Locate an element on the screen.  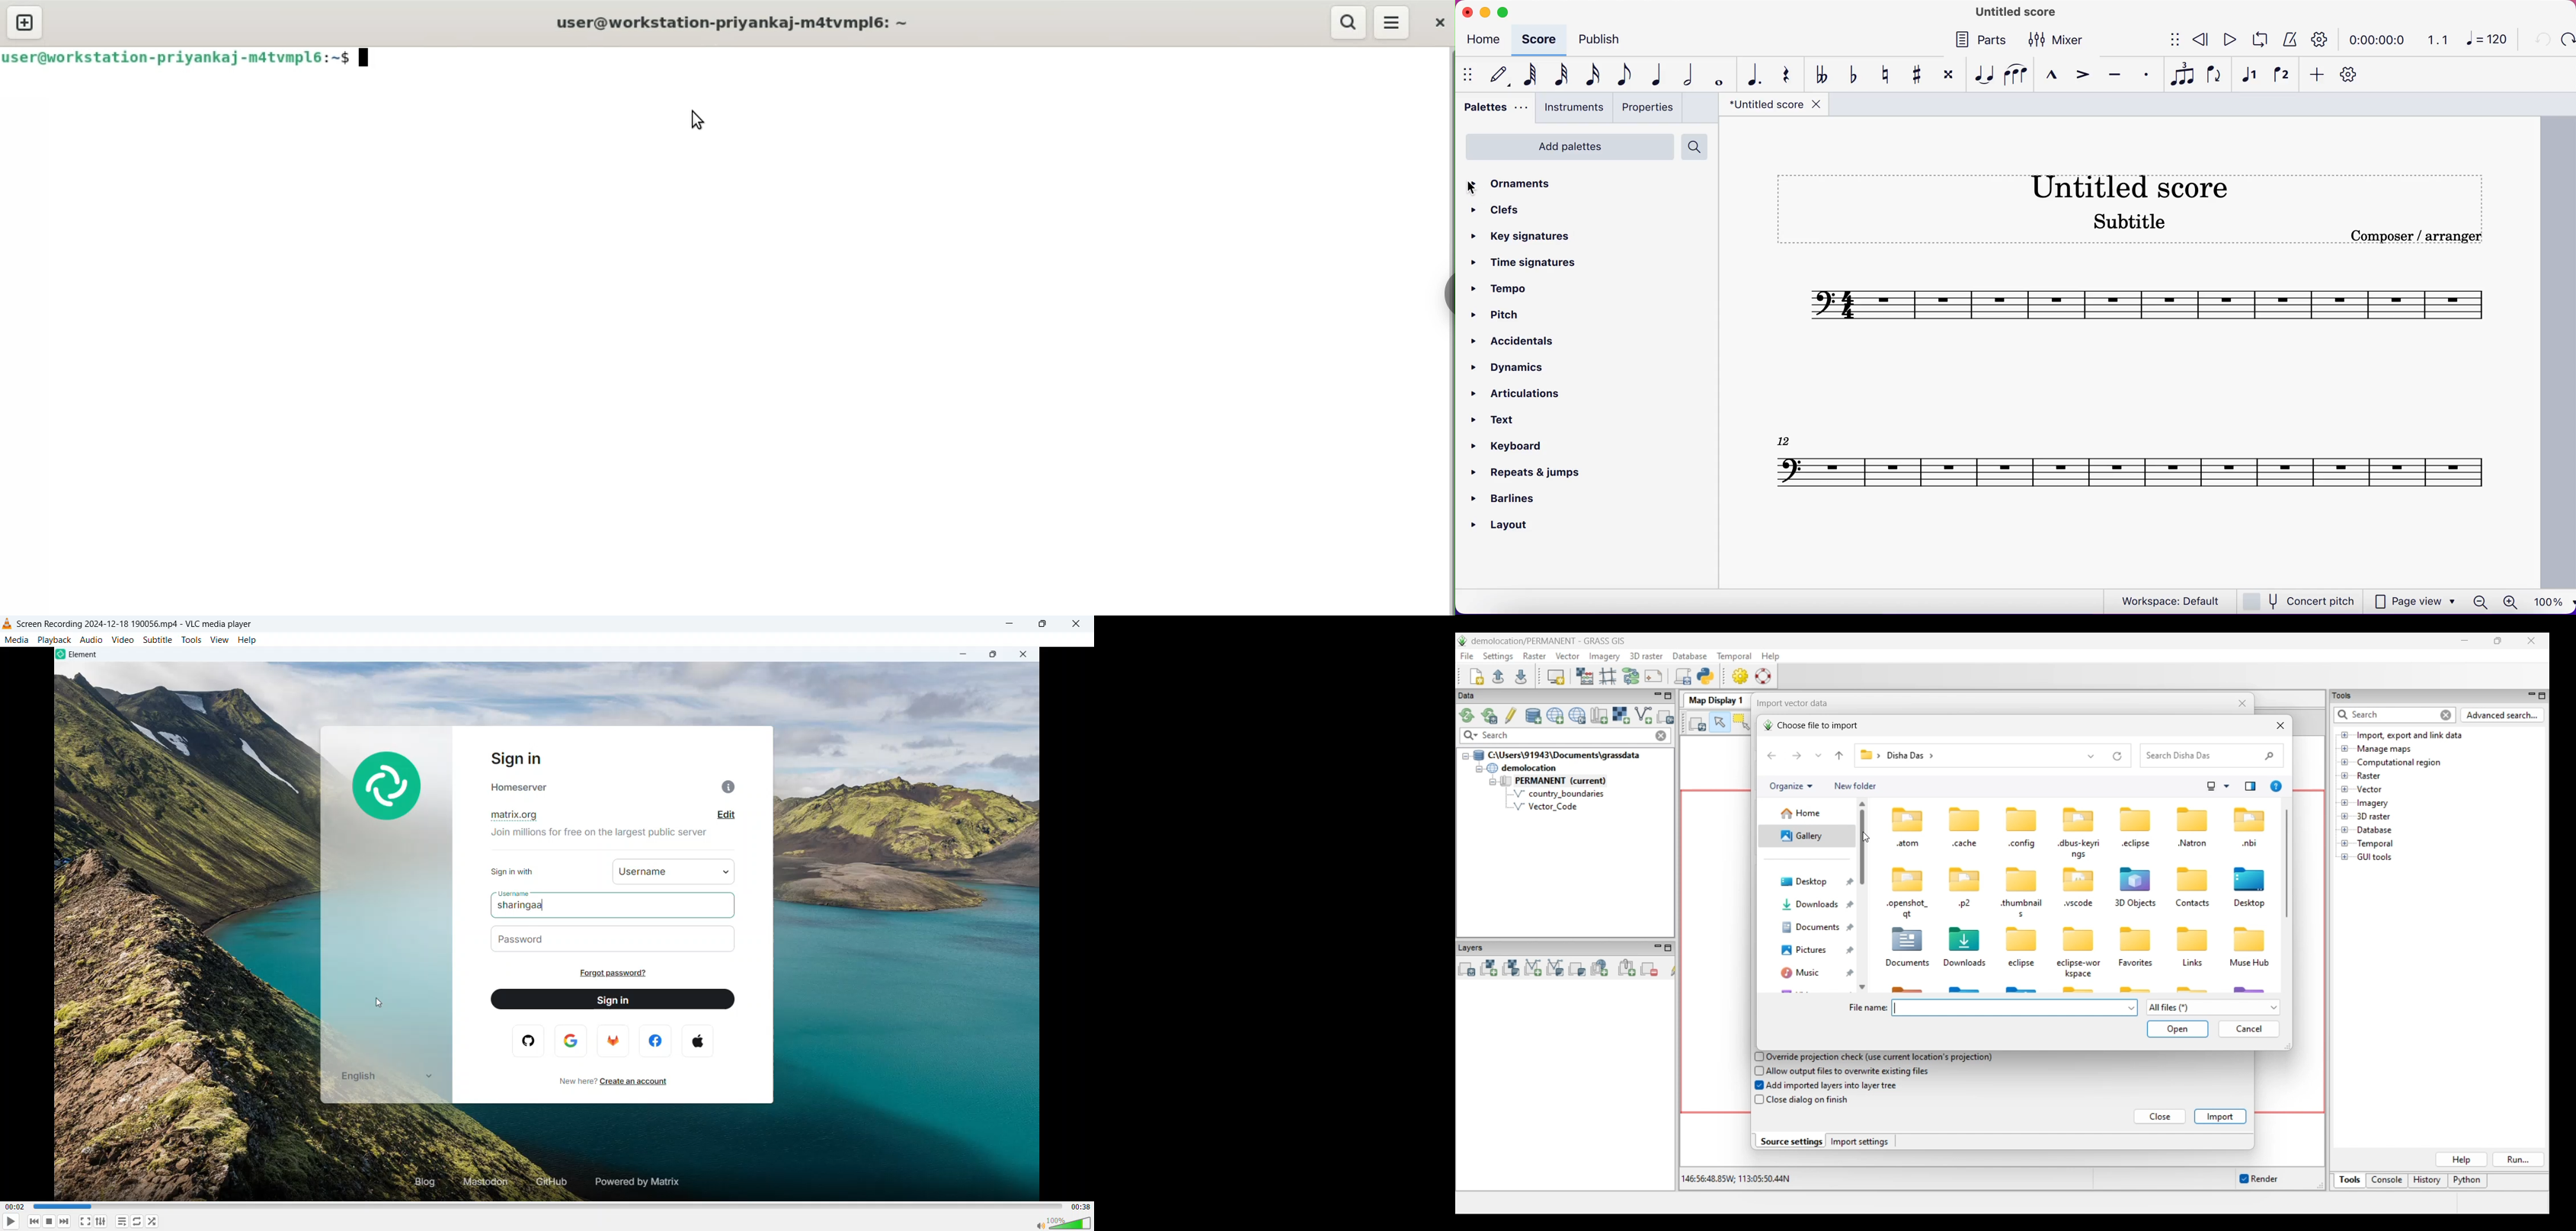
play is located at coordinates (2229, 41).